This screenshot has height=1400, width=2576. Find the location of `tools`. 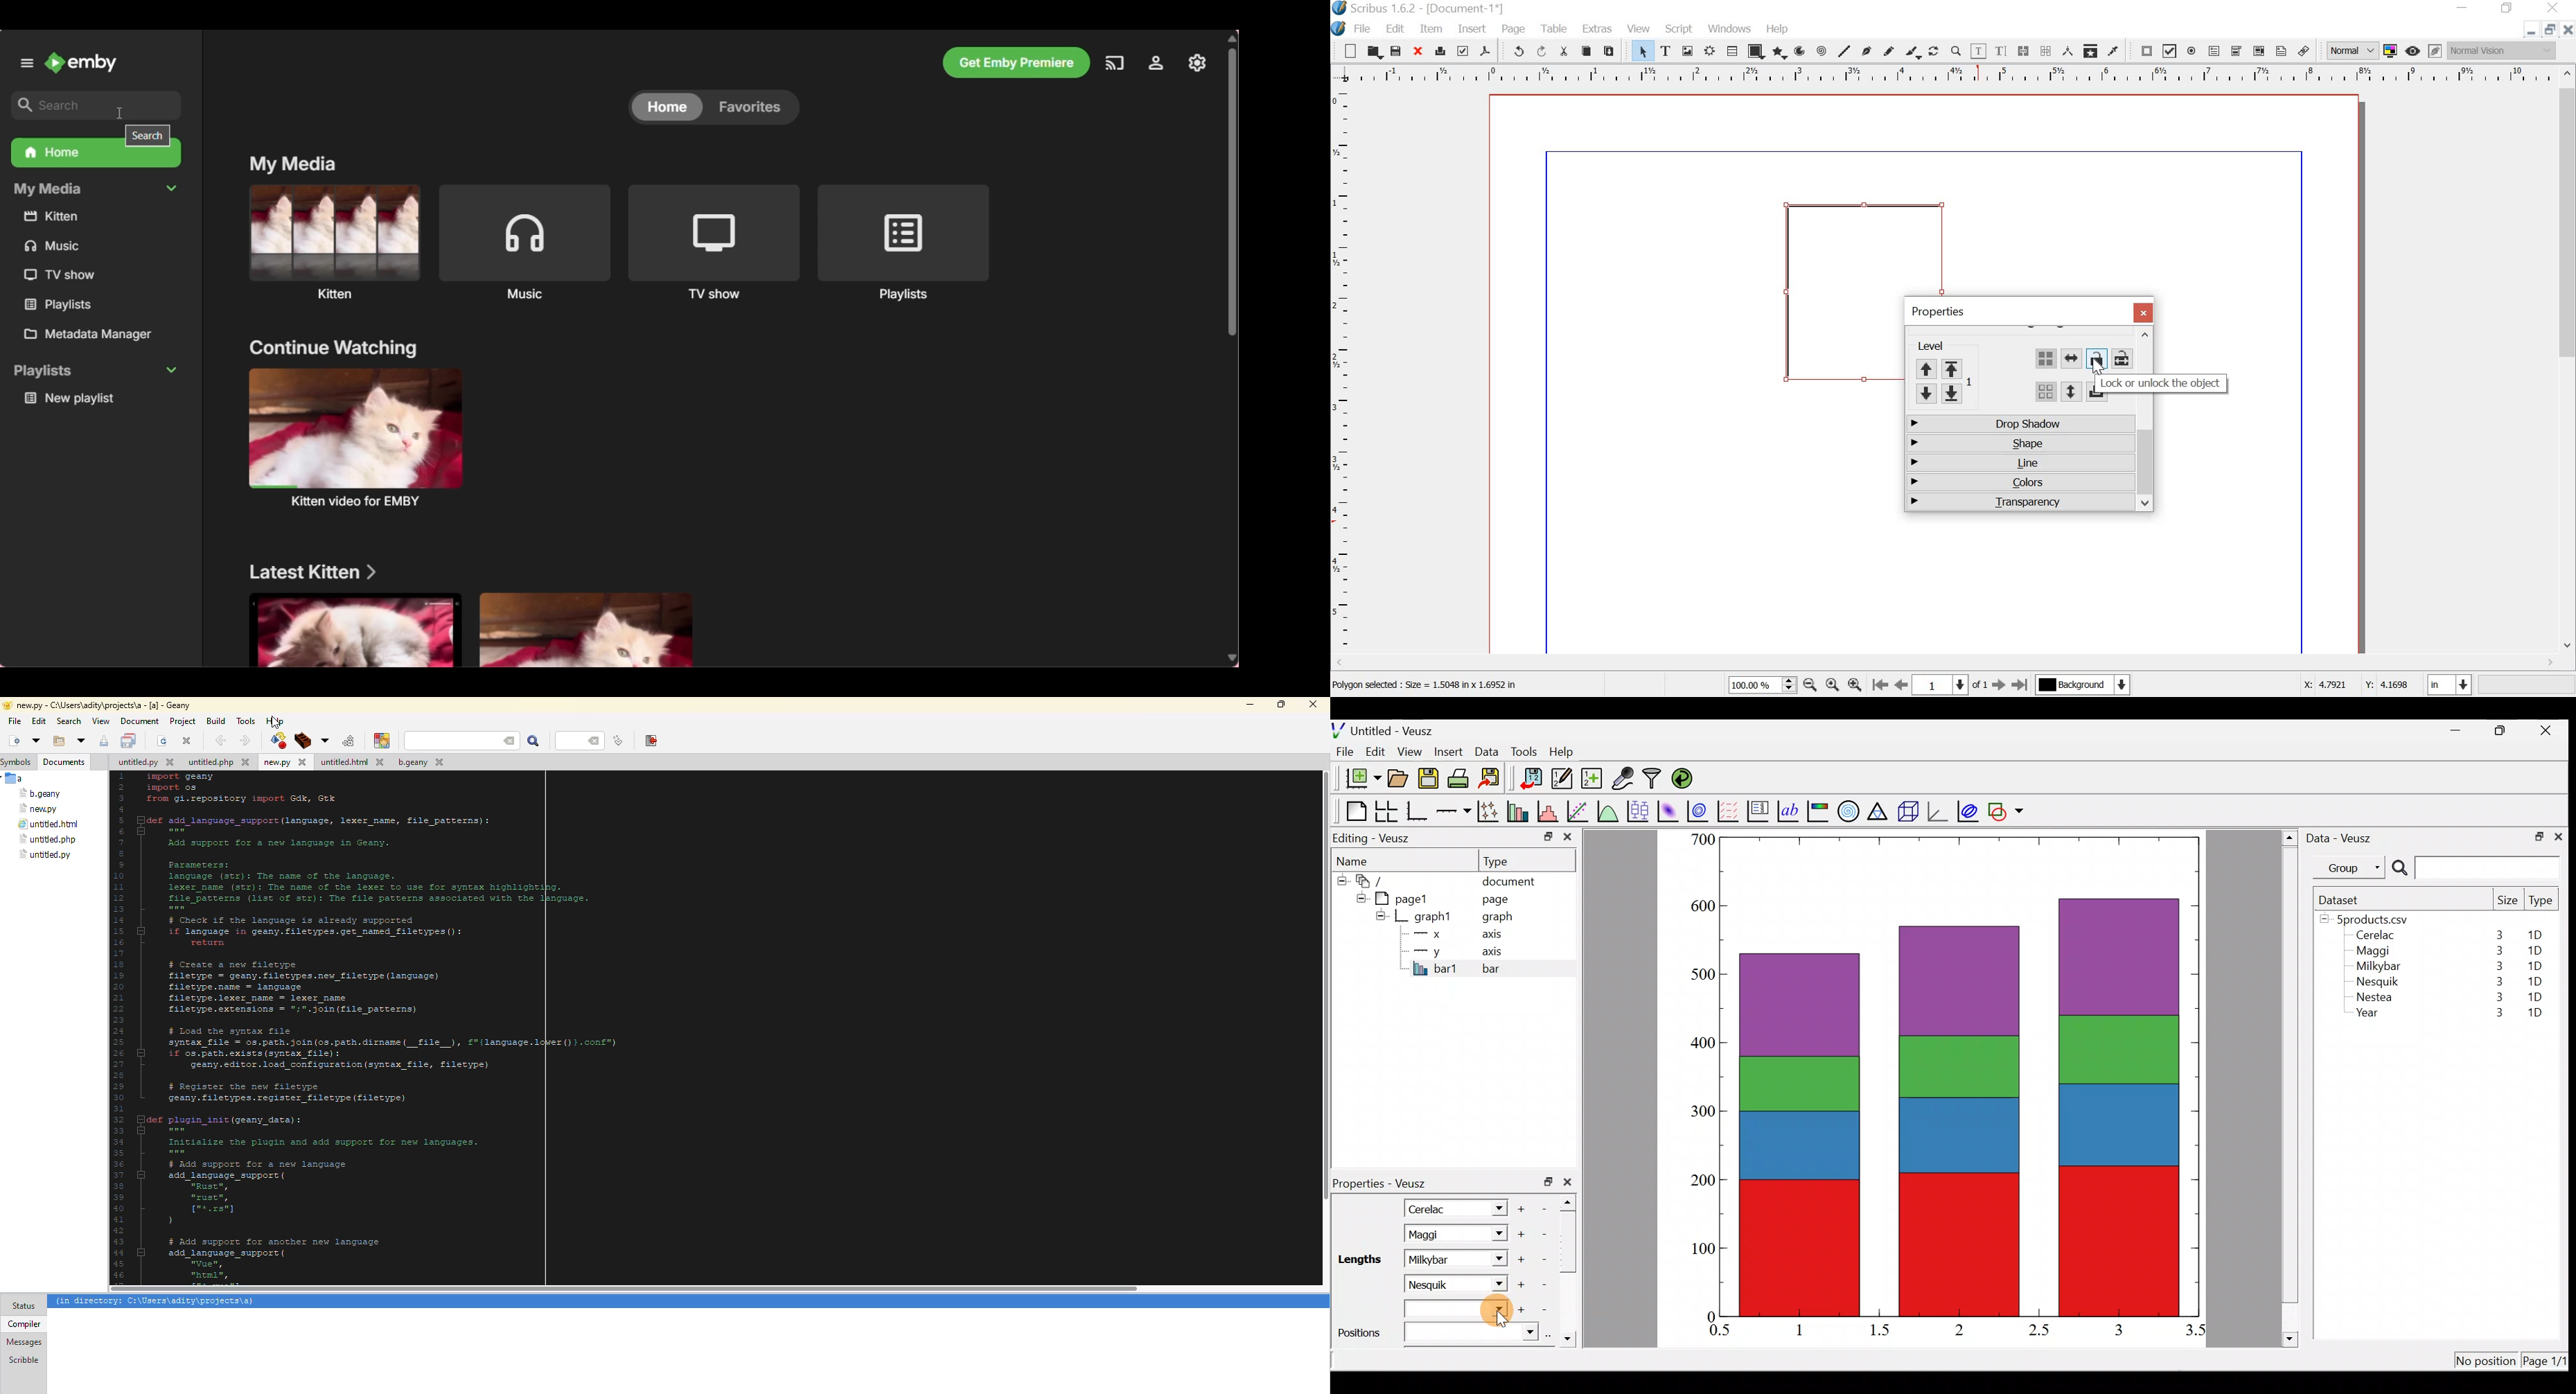

tools is located at coordinates (248, 720).